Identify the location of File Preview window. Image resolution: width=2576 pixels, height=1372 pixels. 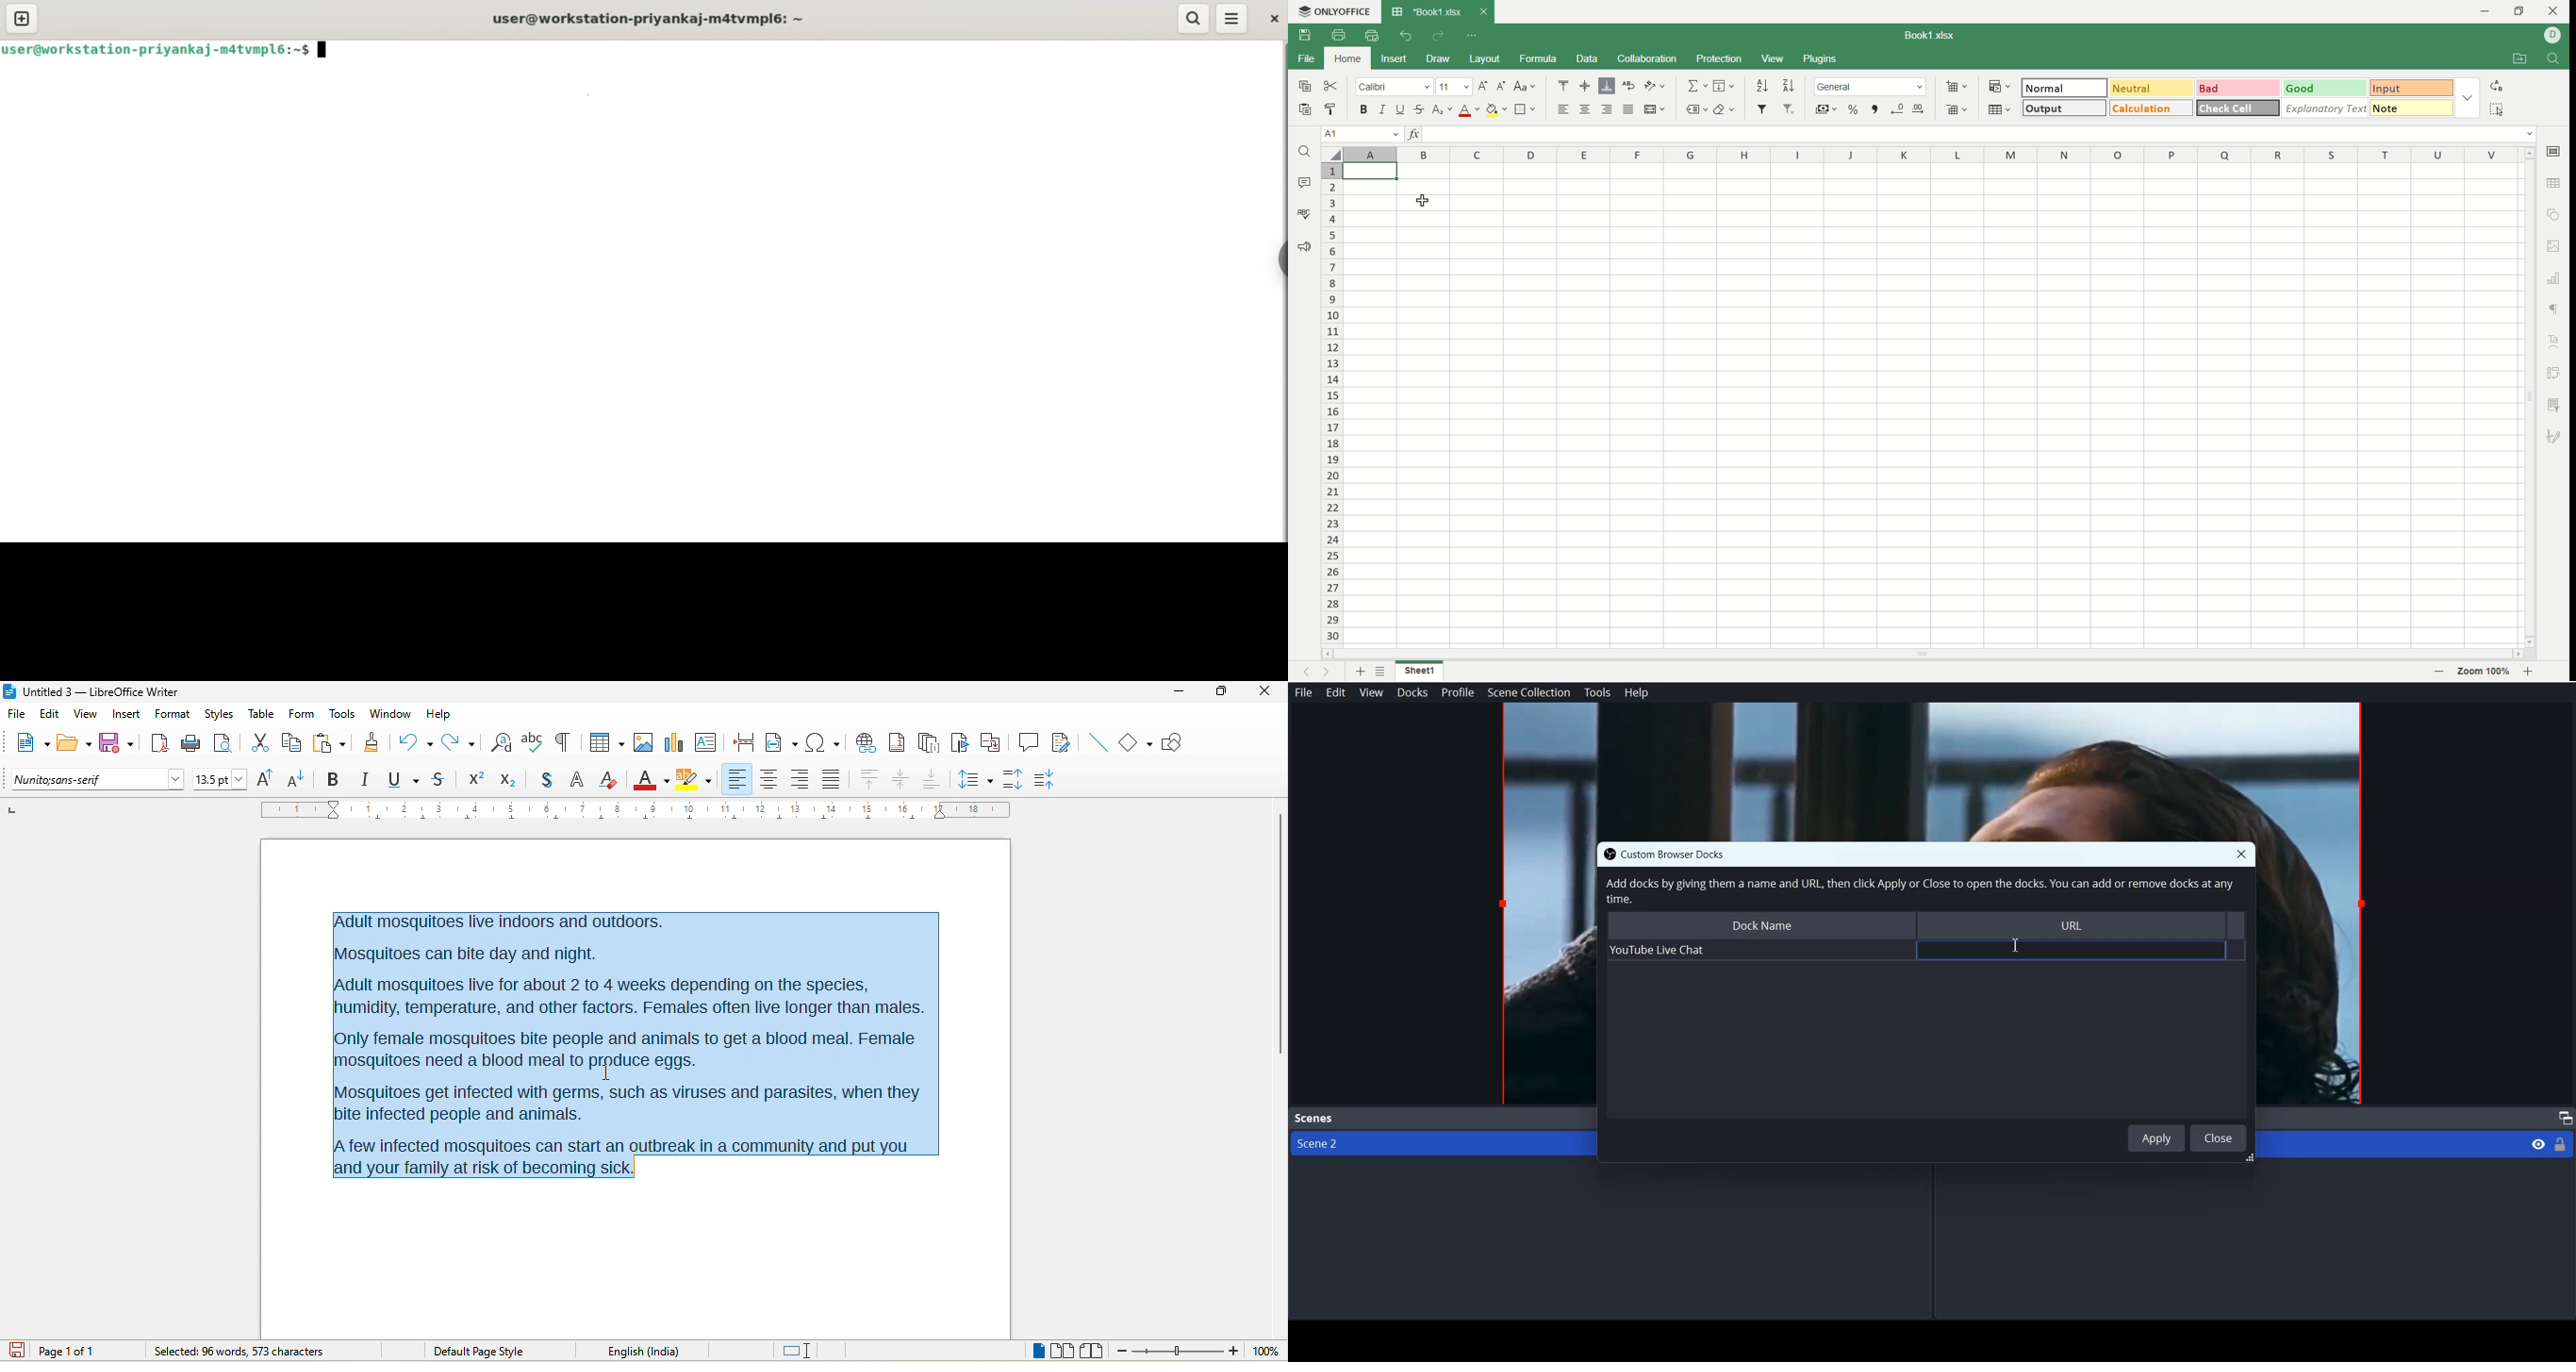
(1546, 973).